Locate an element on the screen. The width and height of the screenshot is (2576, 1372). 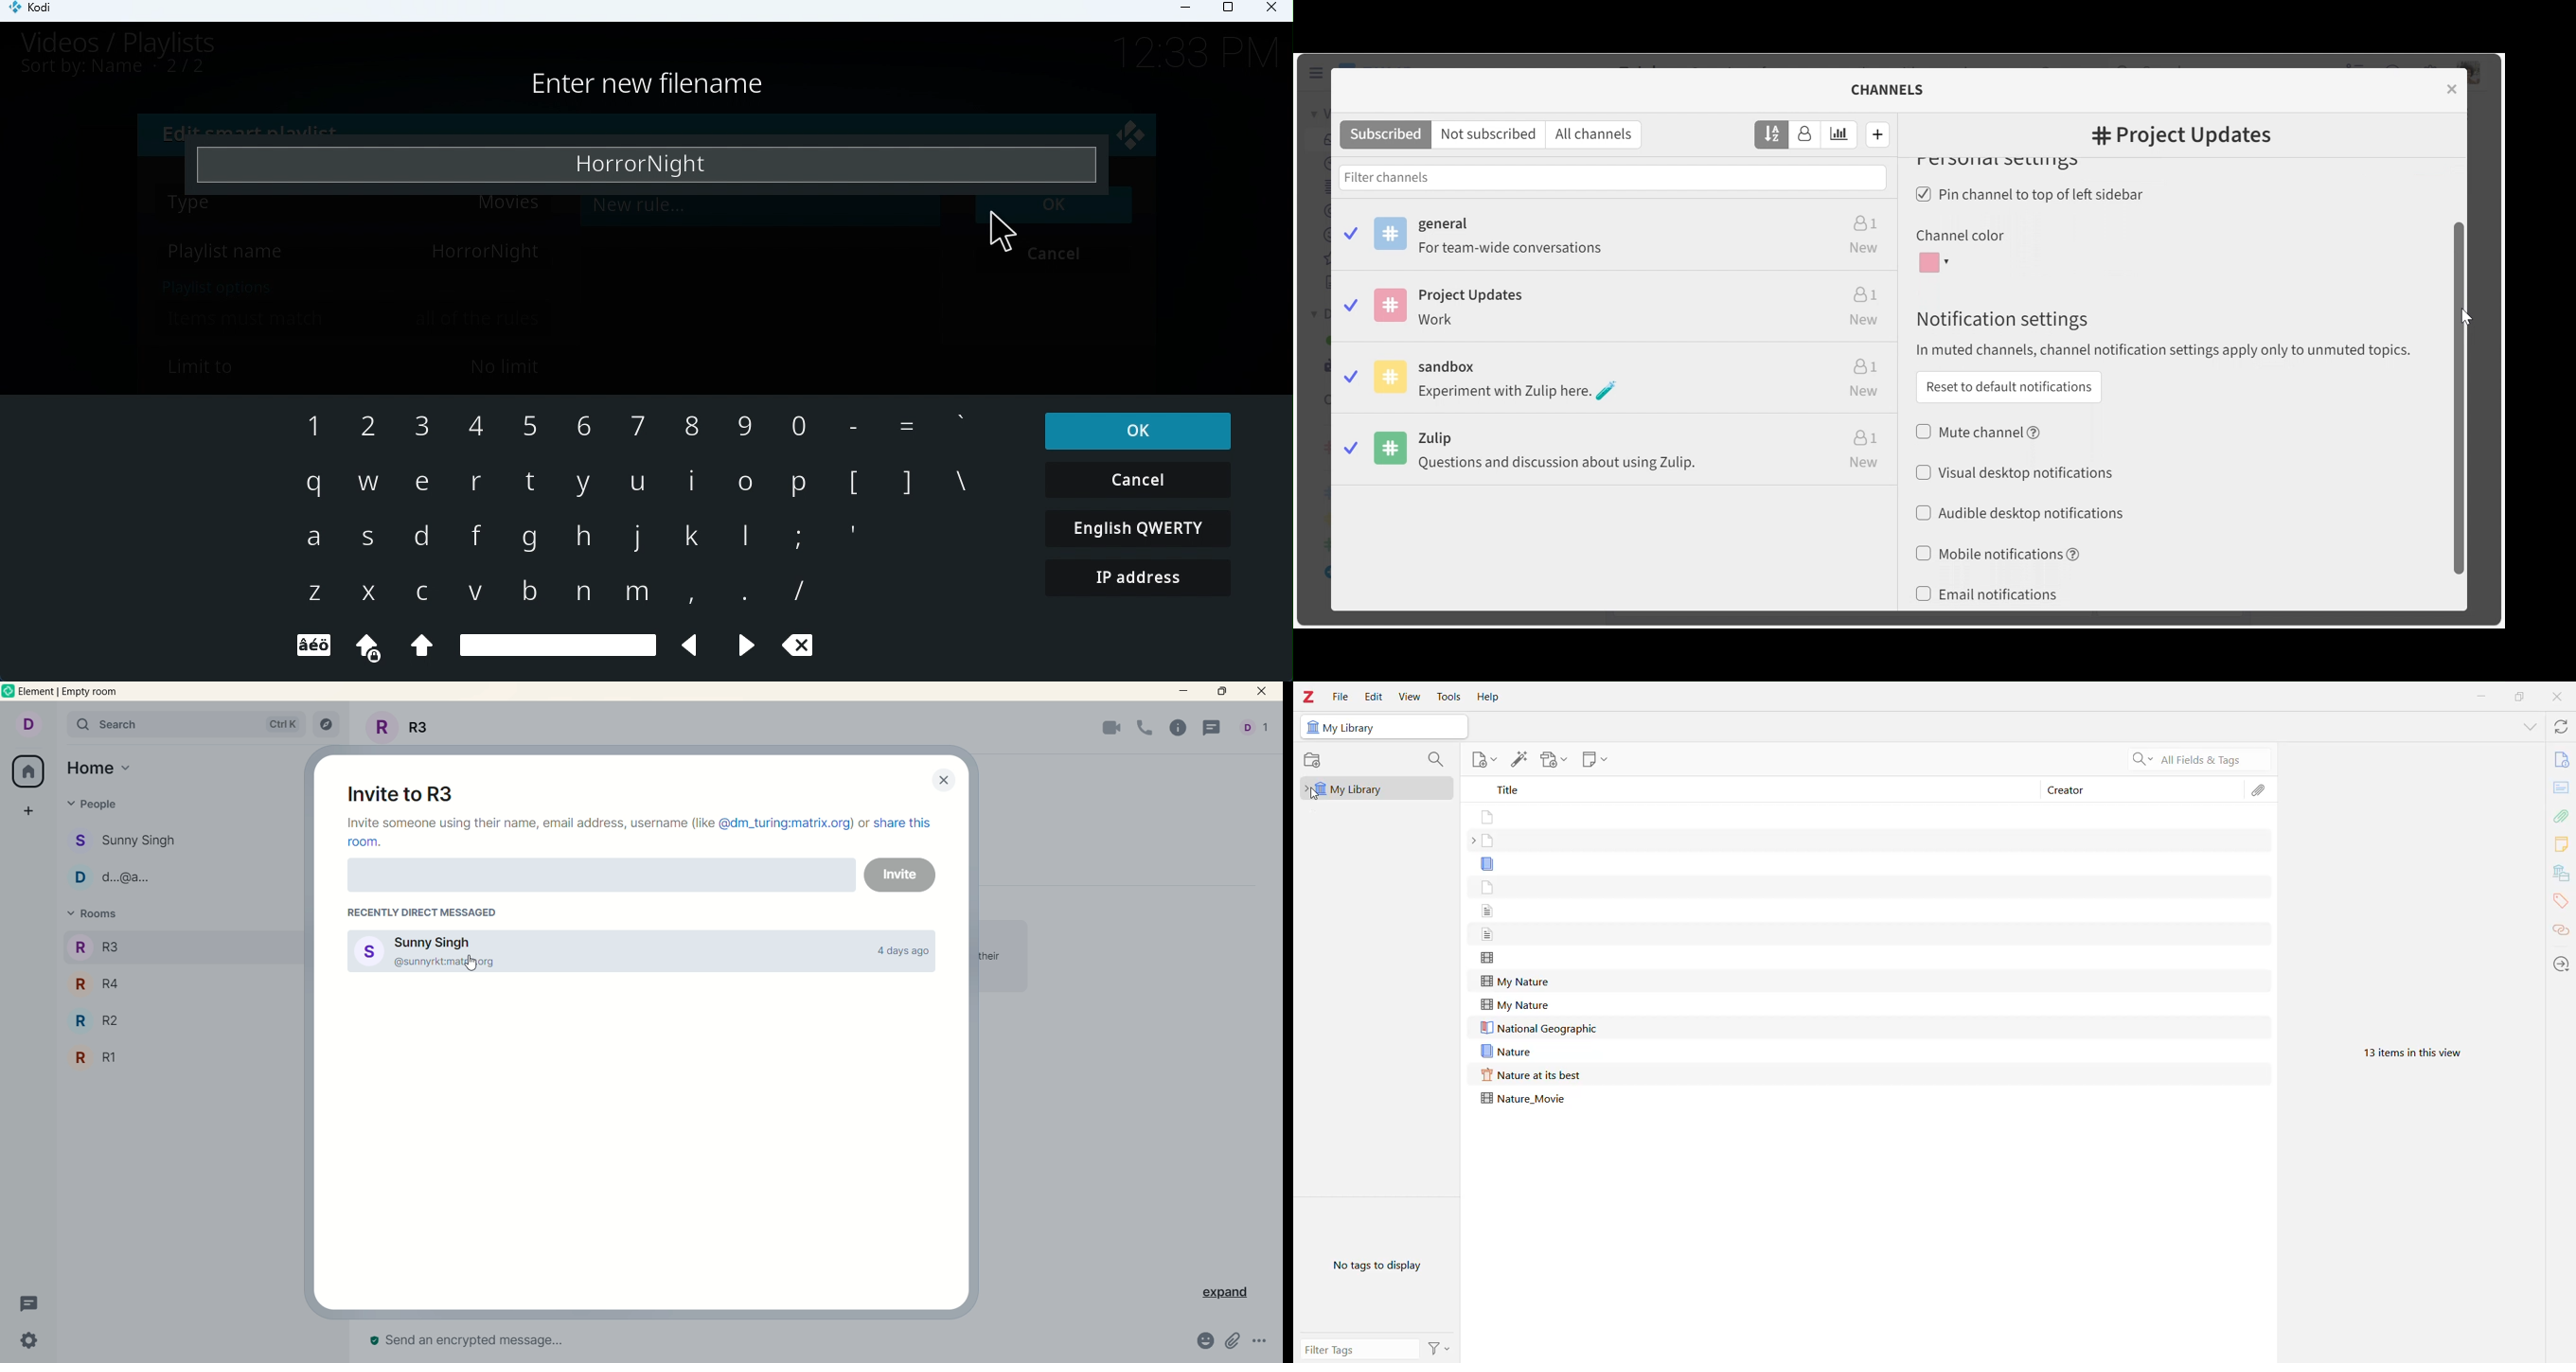
close is located at coordinates (1260, 692).